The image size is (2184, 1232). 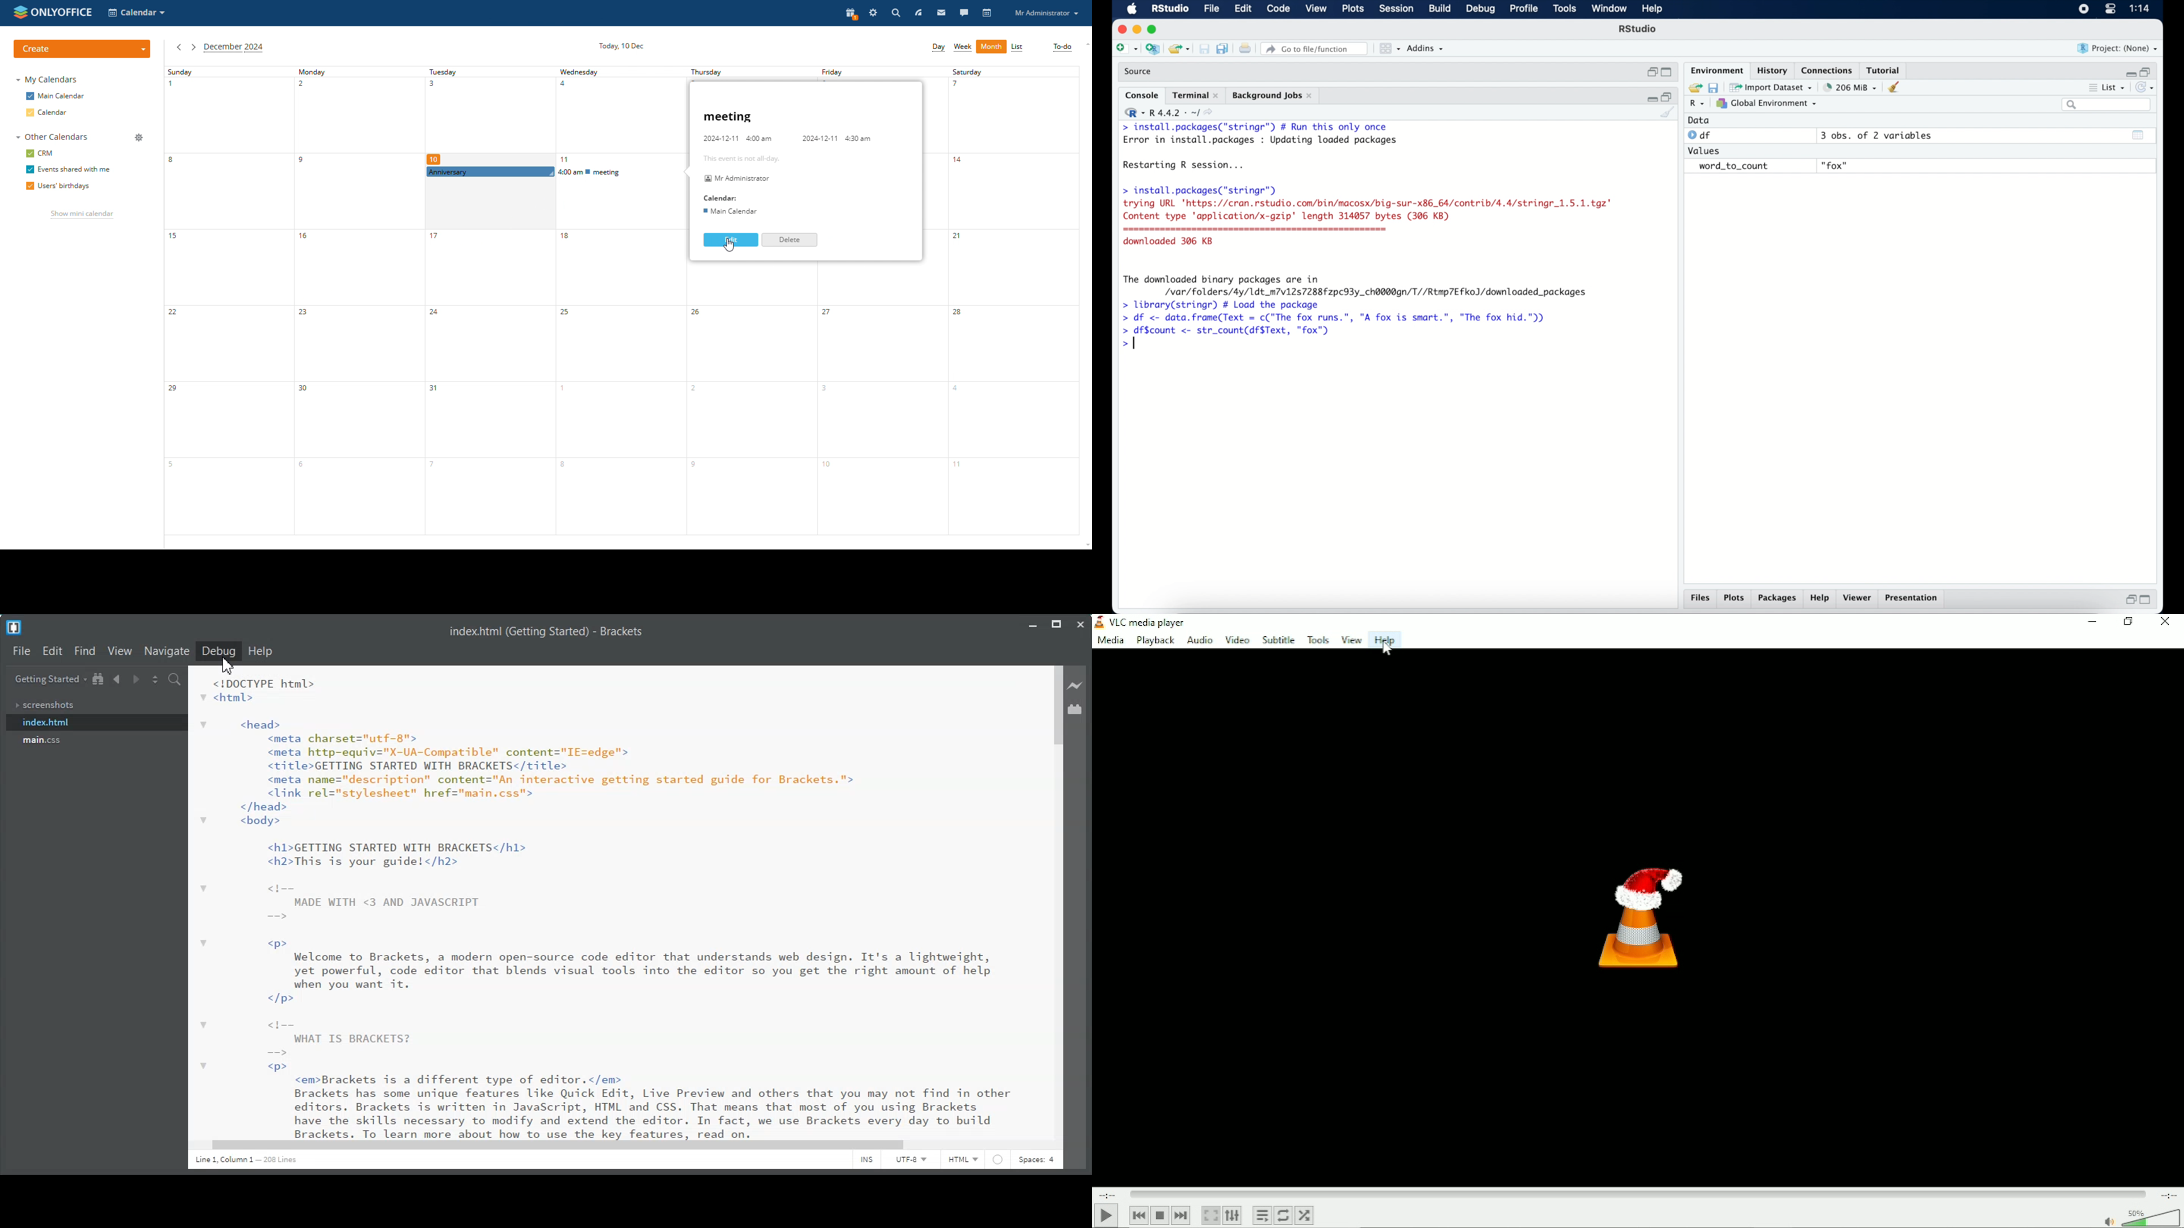 I want to click on go to file/function, so click(x=1317, y=49).